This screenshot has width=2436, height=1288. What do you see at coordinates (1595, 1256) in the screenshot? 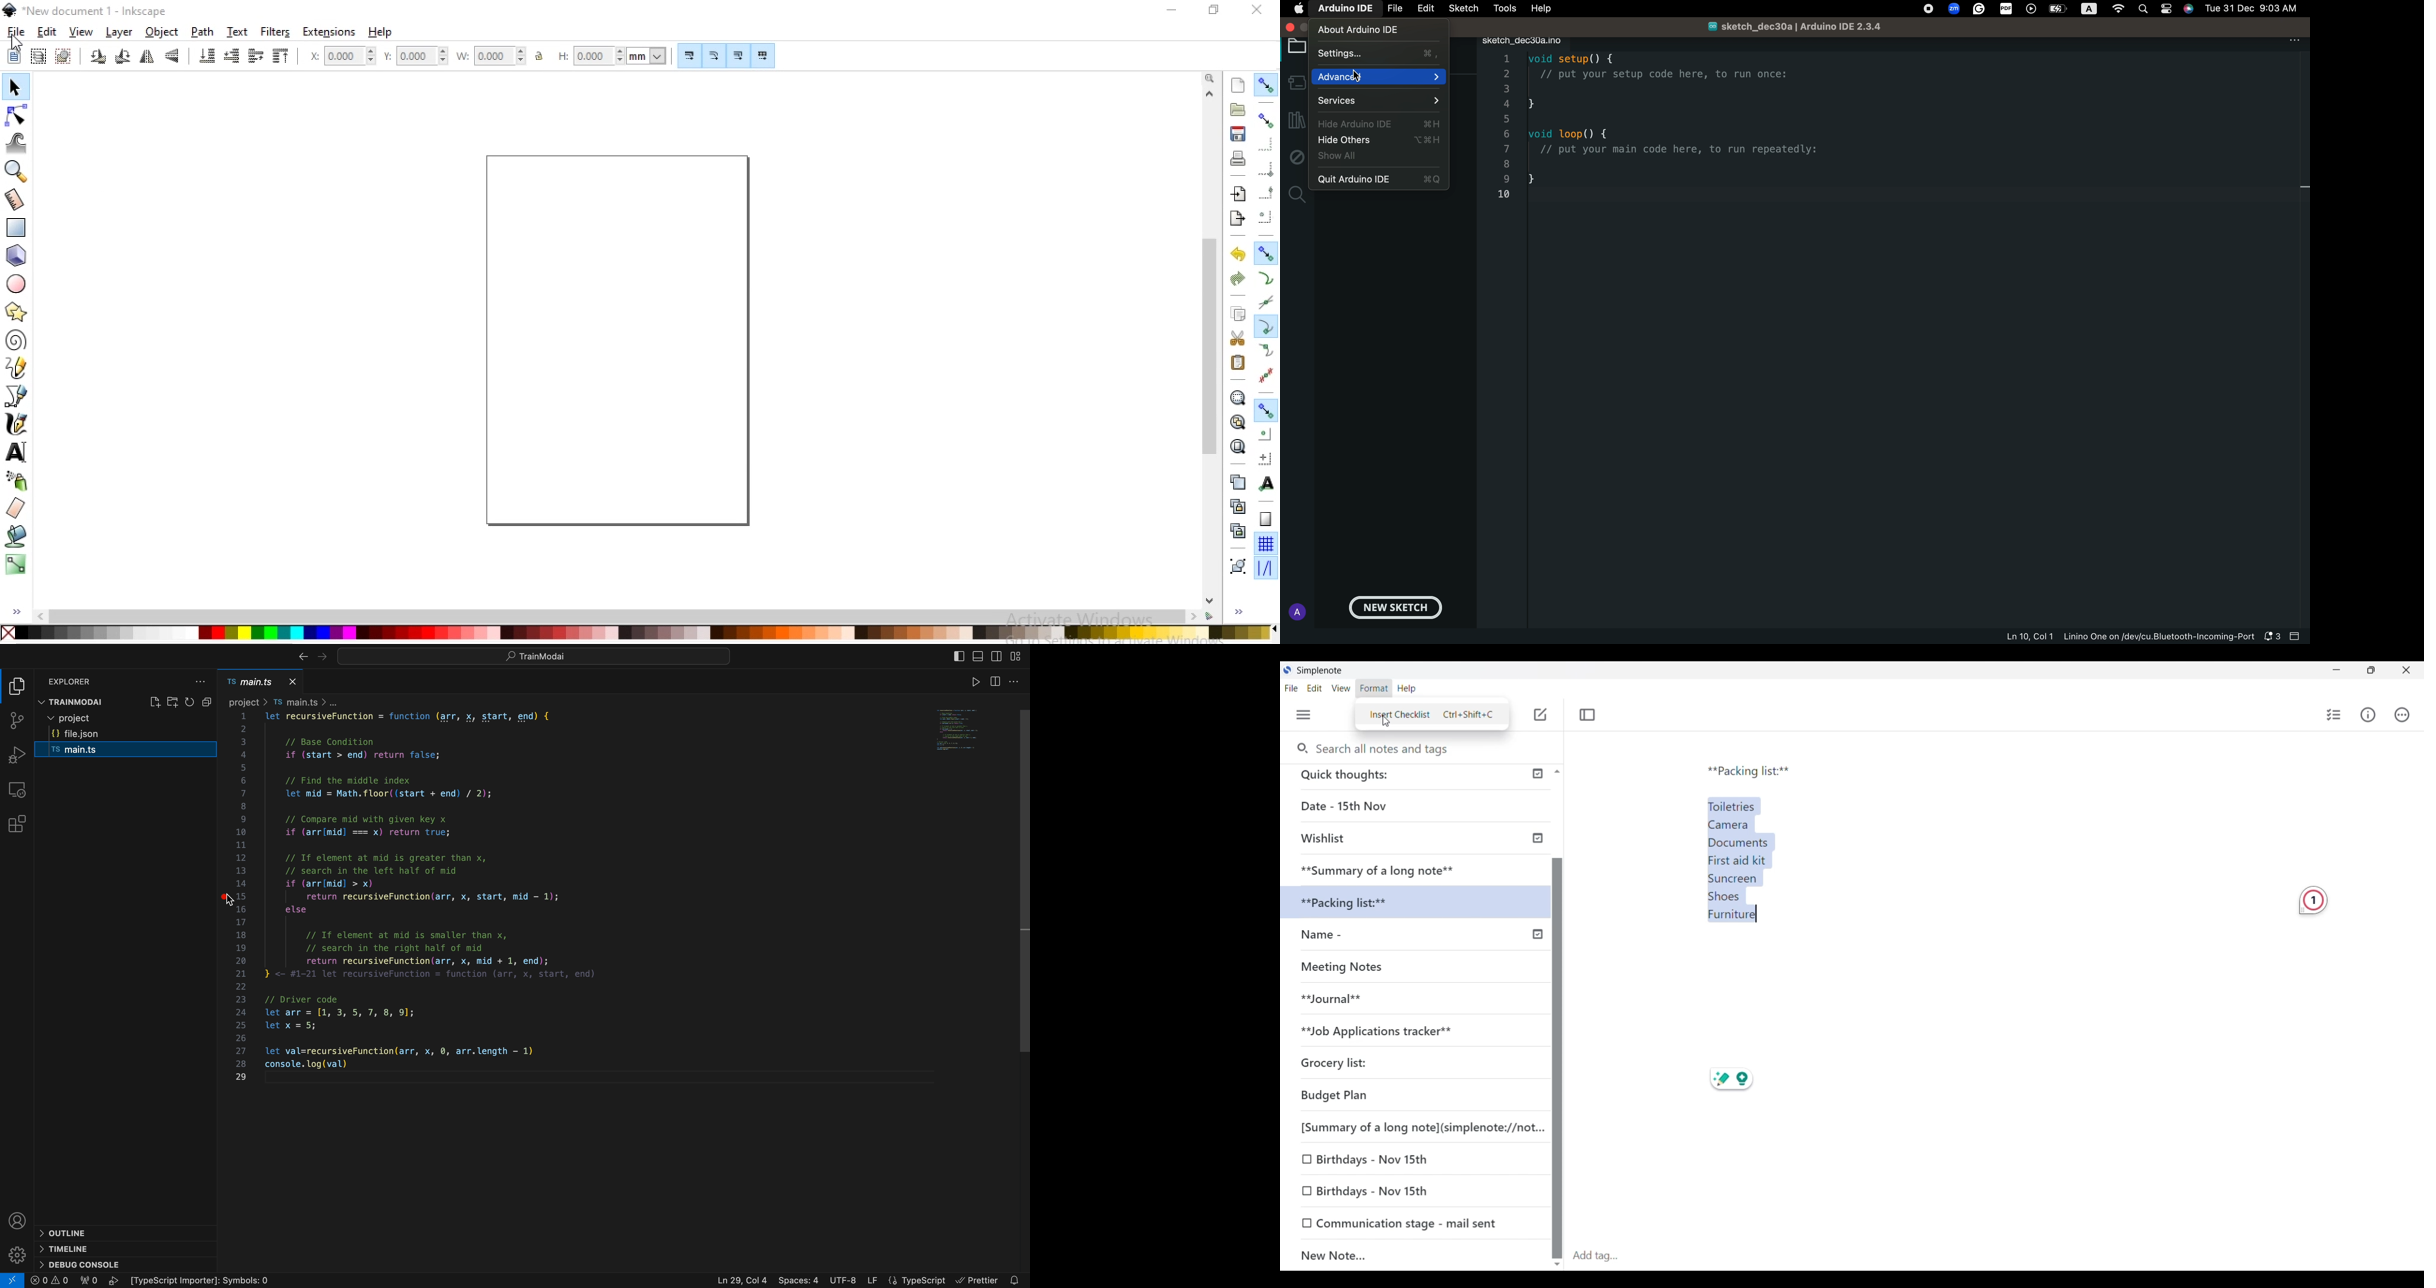
I see `Click to type in tag` at bounding box center [1595, 1256].